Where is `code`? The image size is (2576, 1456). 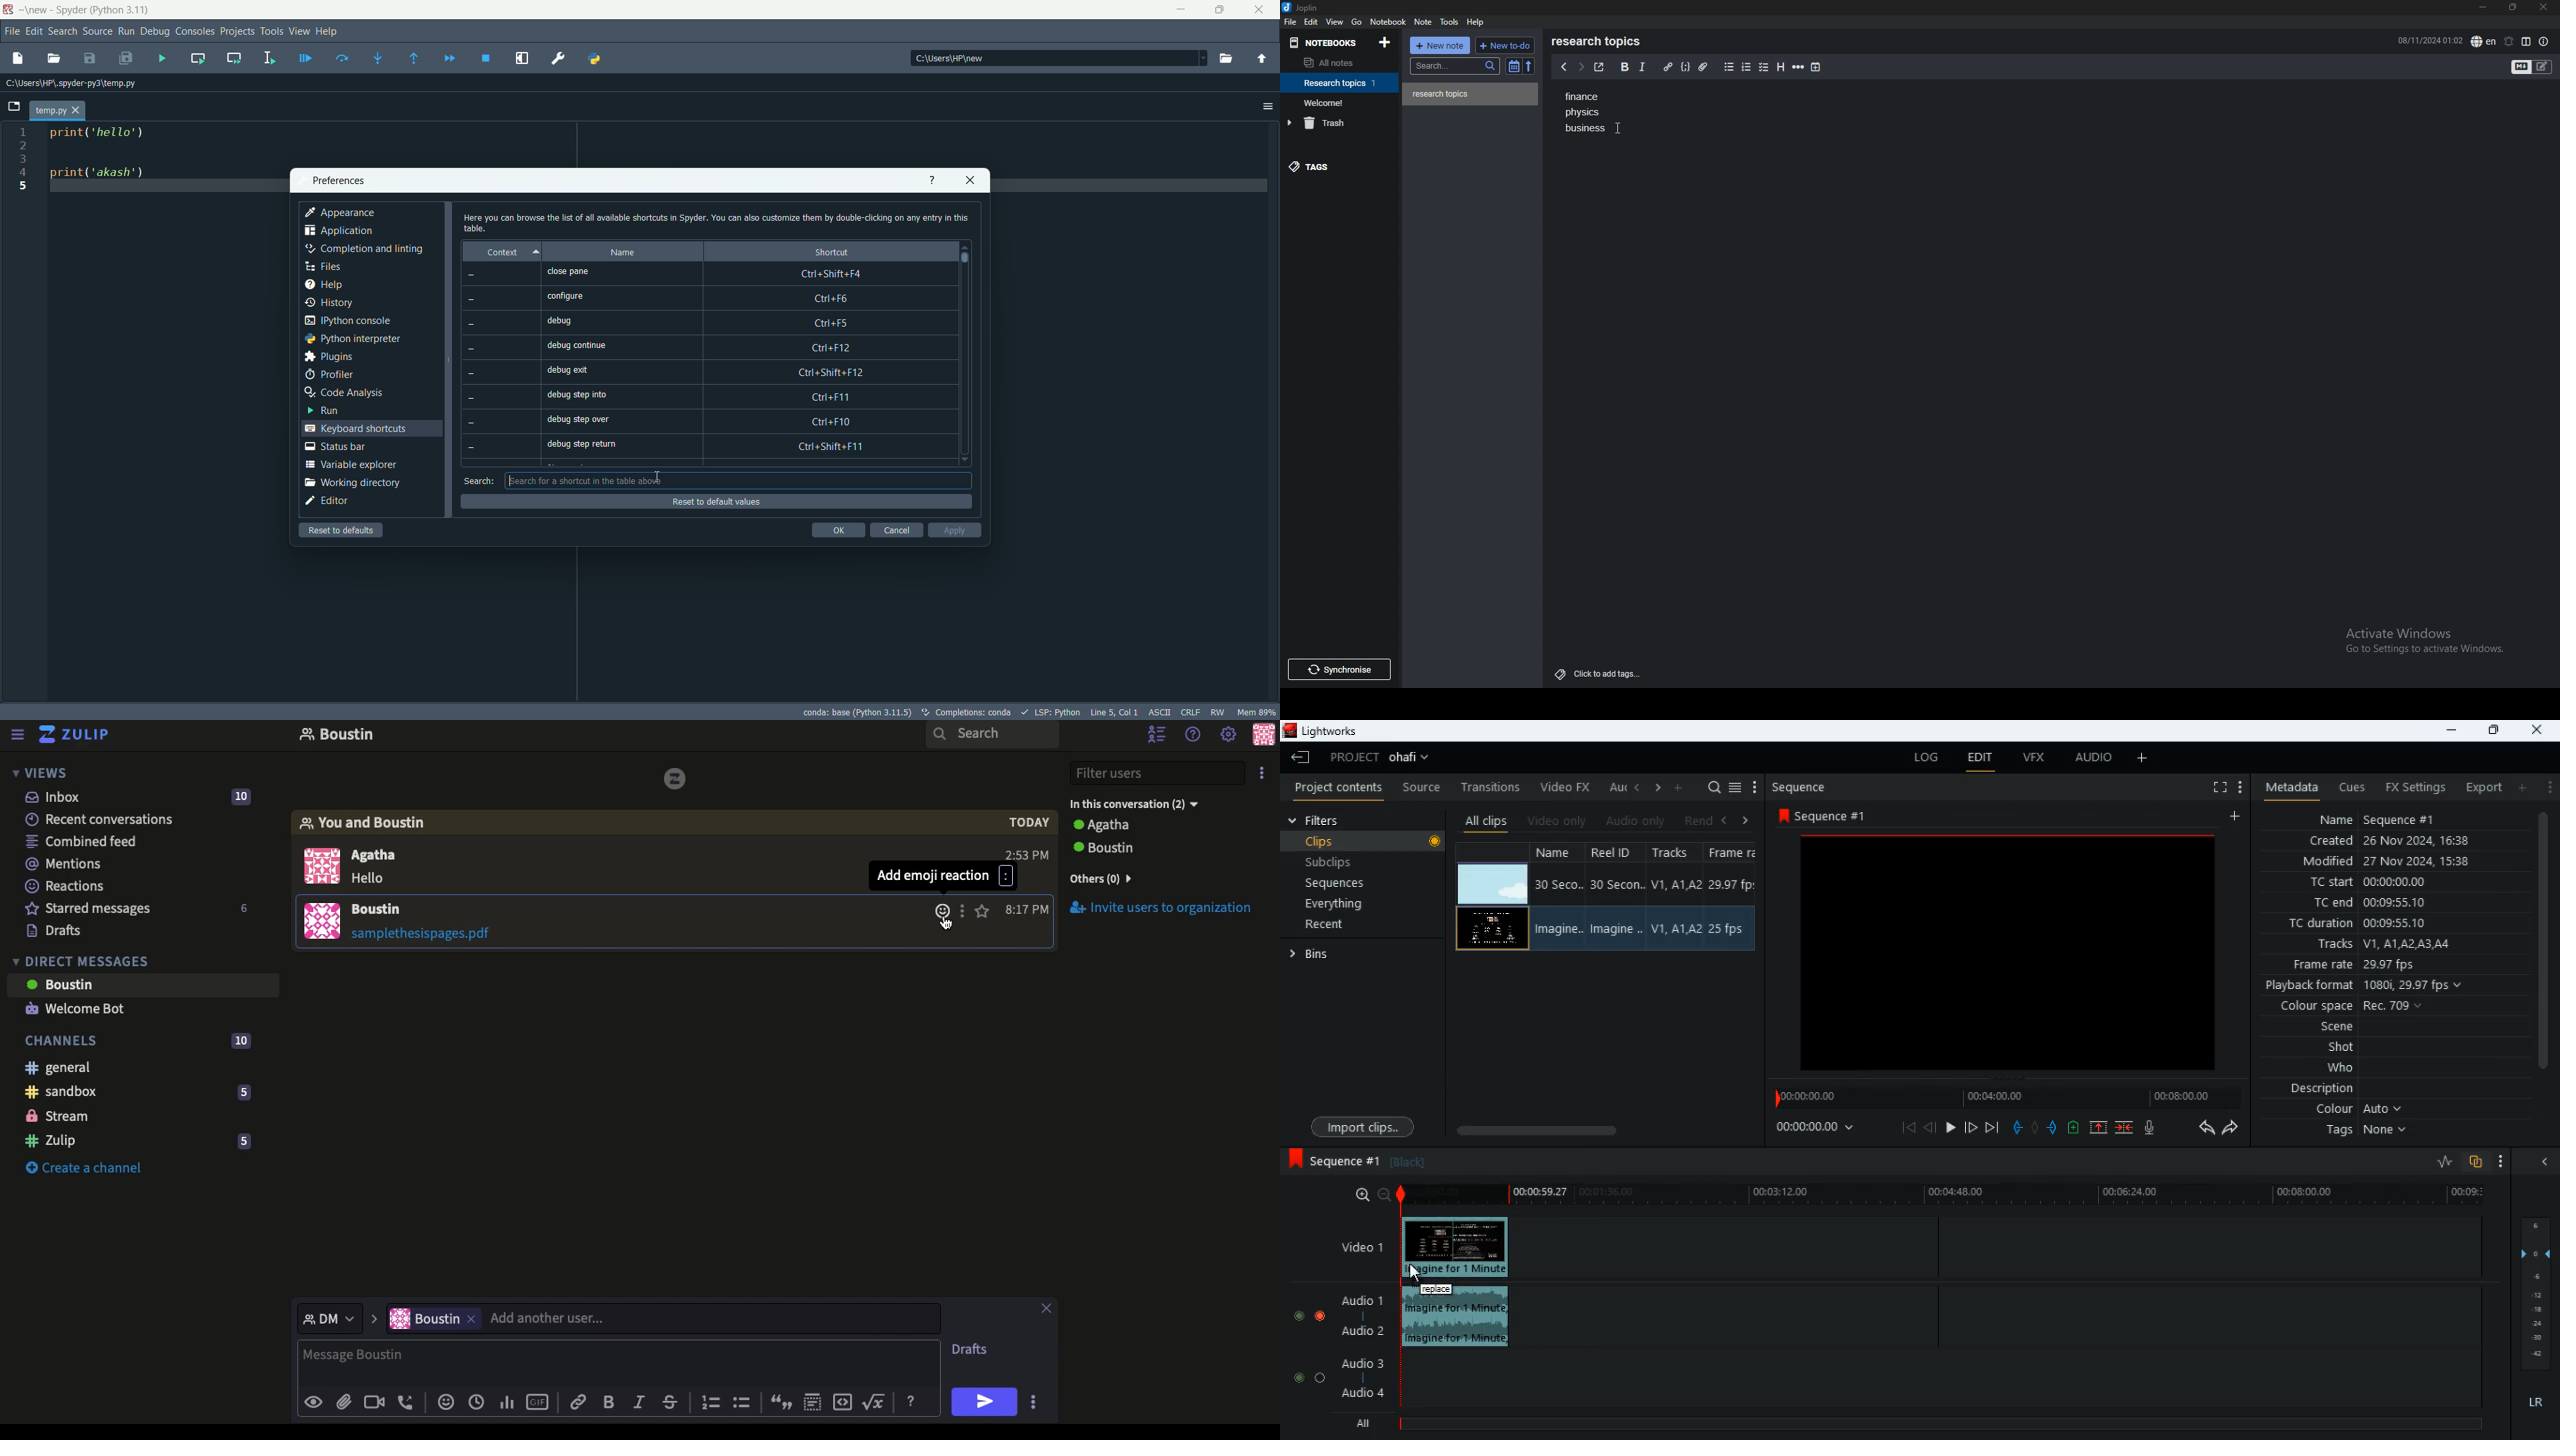 code is located at coordinates (1686, 66).